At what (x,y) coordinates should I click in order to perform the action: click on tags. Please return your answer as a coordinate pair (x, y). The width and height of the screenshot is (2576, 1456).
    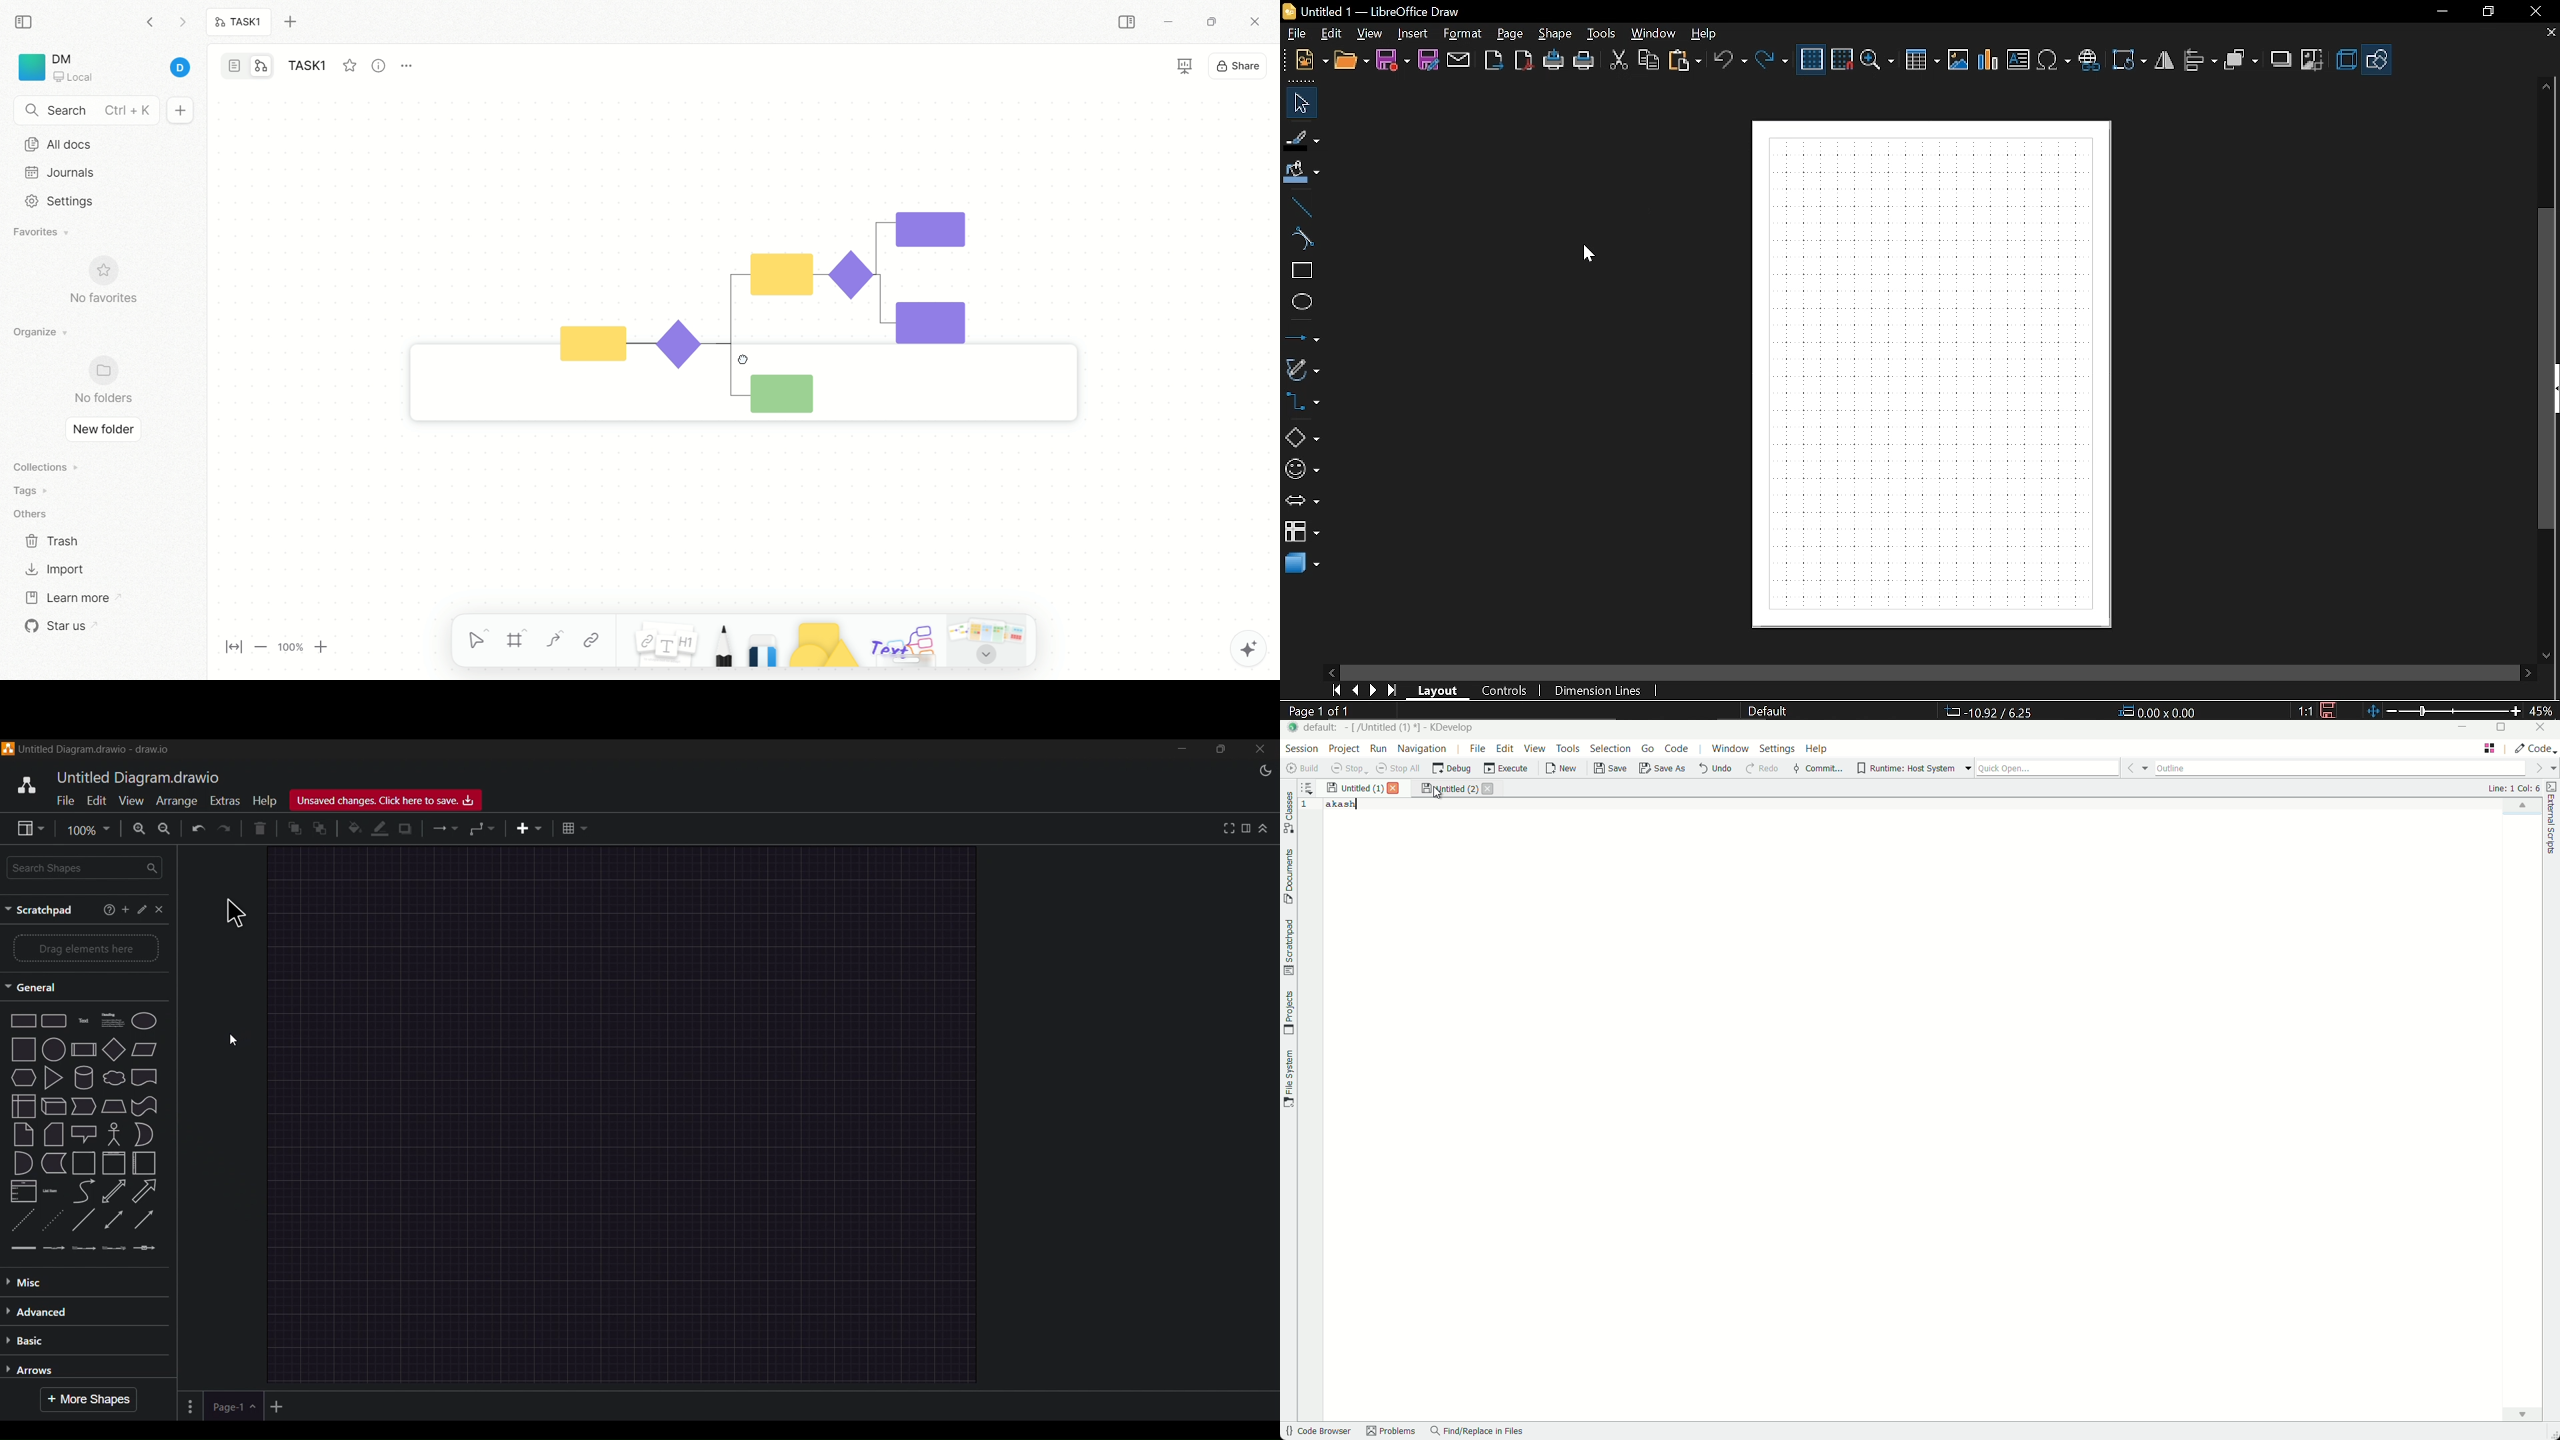
    Looking at the image, I should click on (27, 491).